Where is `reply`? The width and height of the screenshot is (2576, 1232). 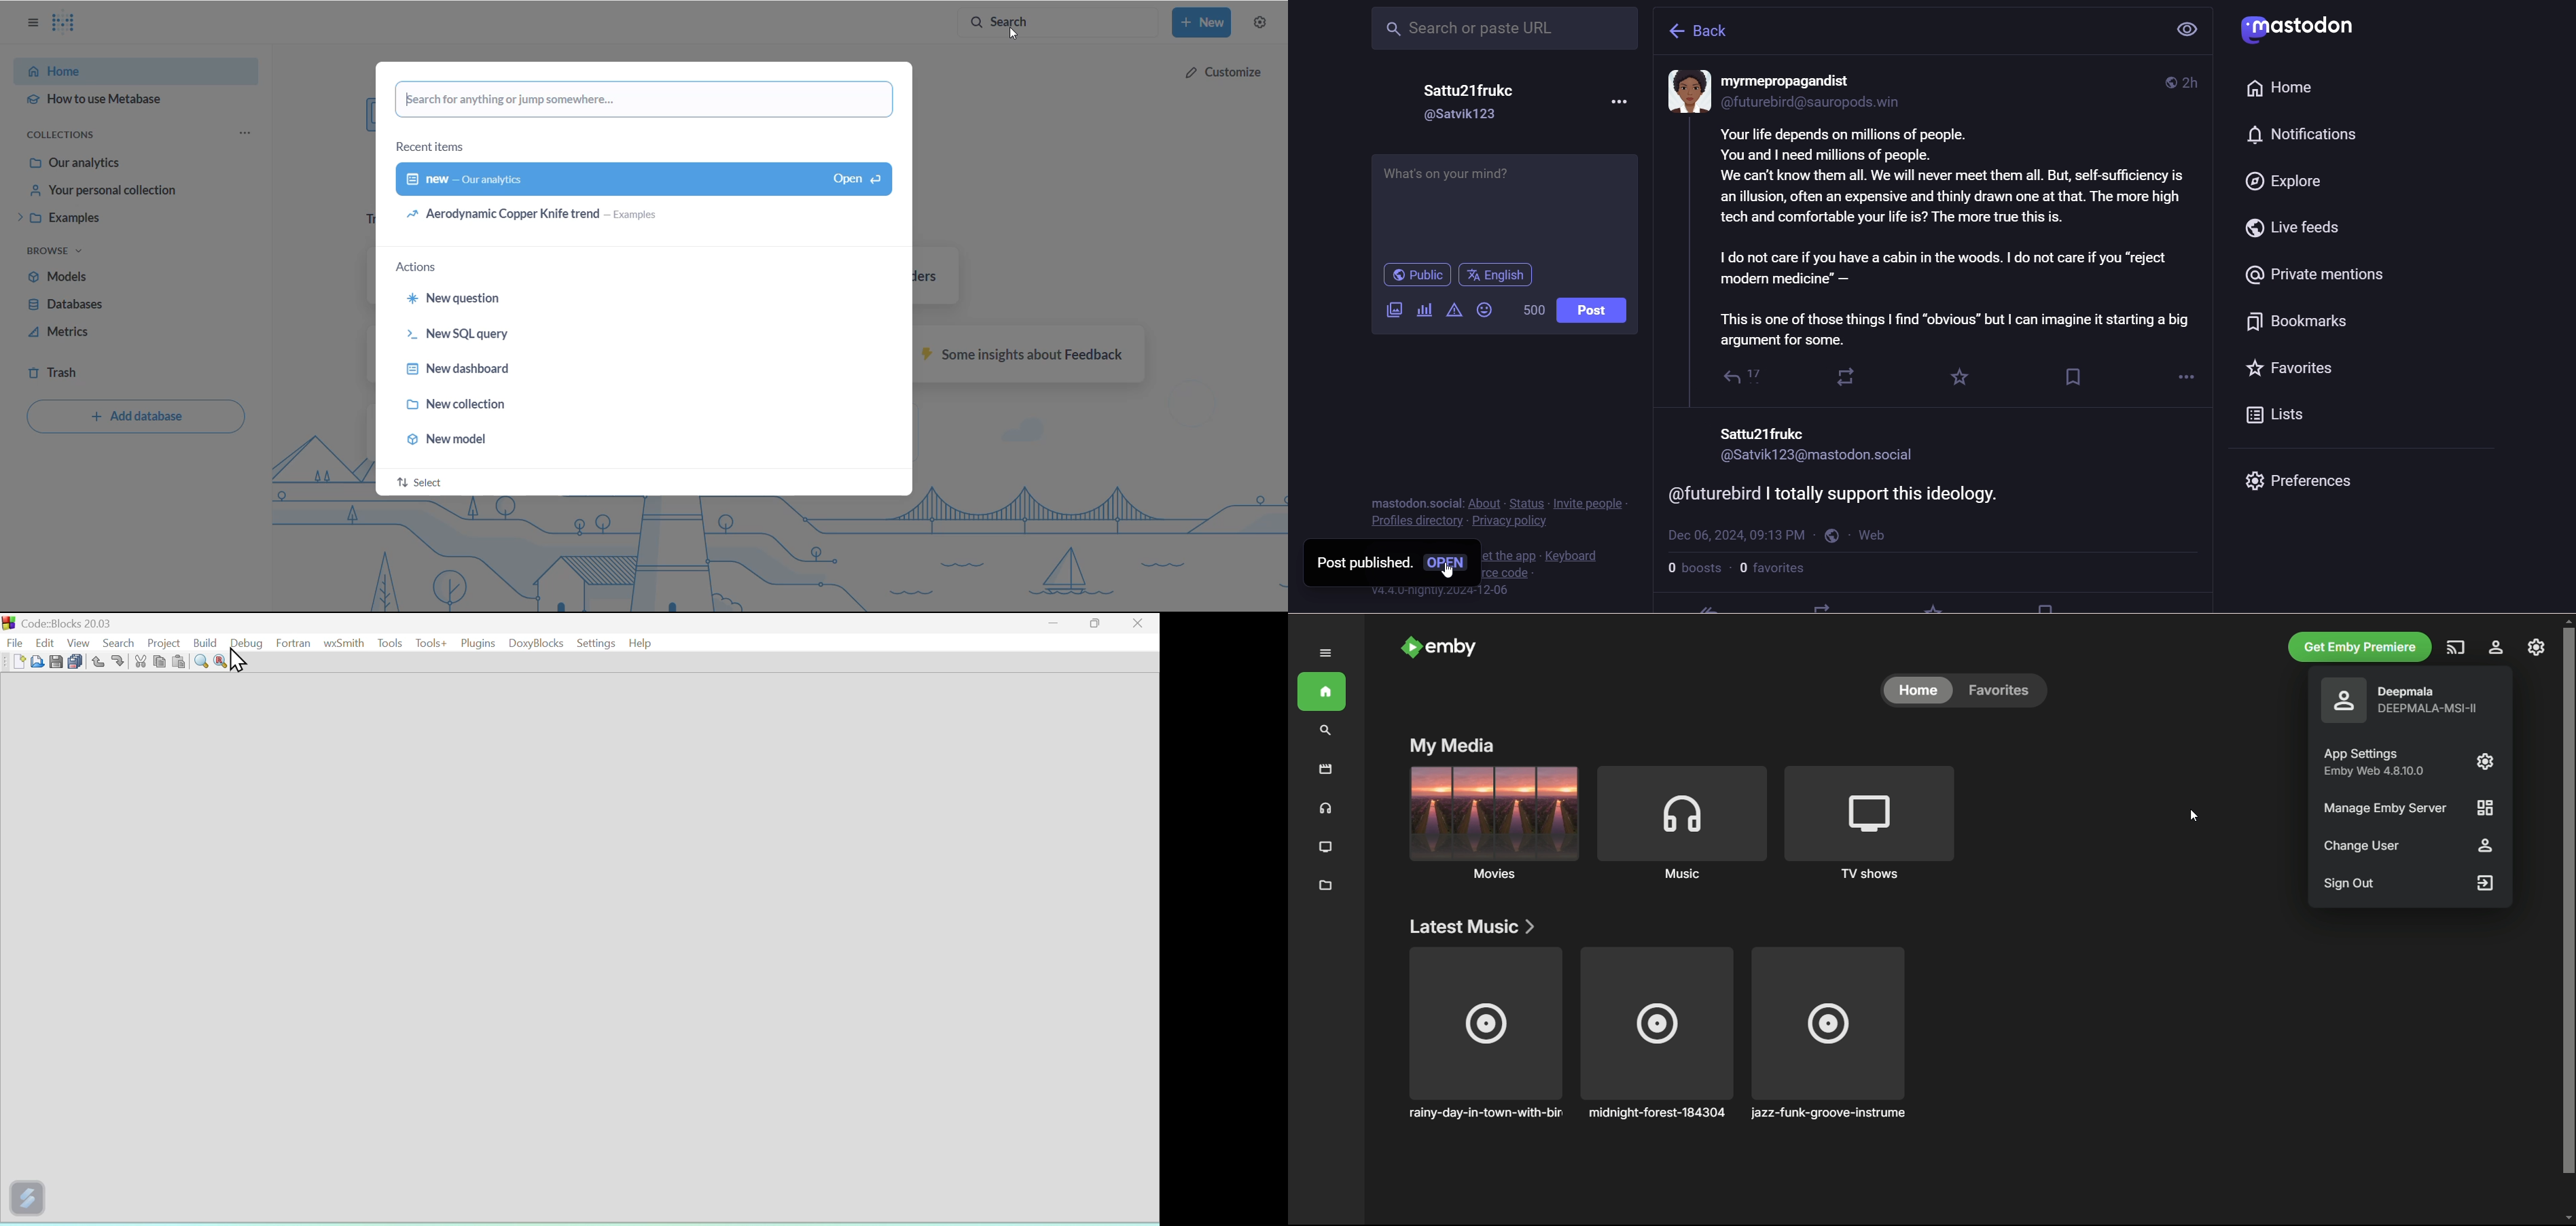 reply is located at coordinates (1740, 376).